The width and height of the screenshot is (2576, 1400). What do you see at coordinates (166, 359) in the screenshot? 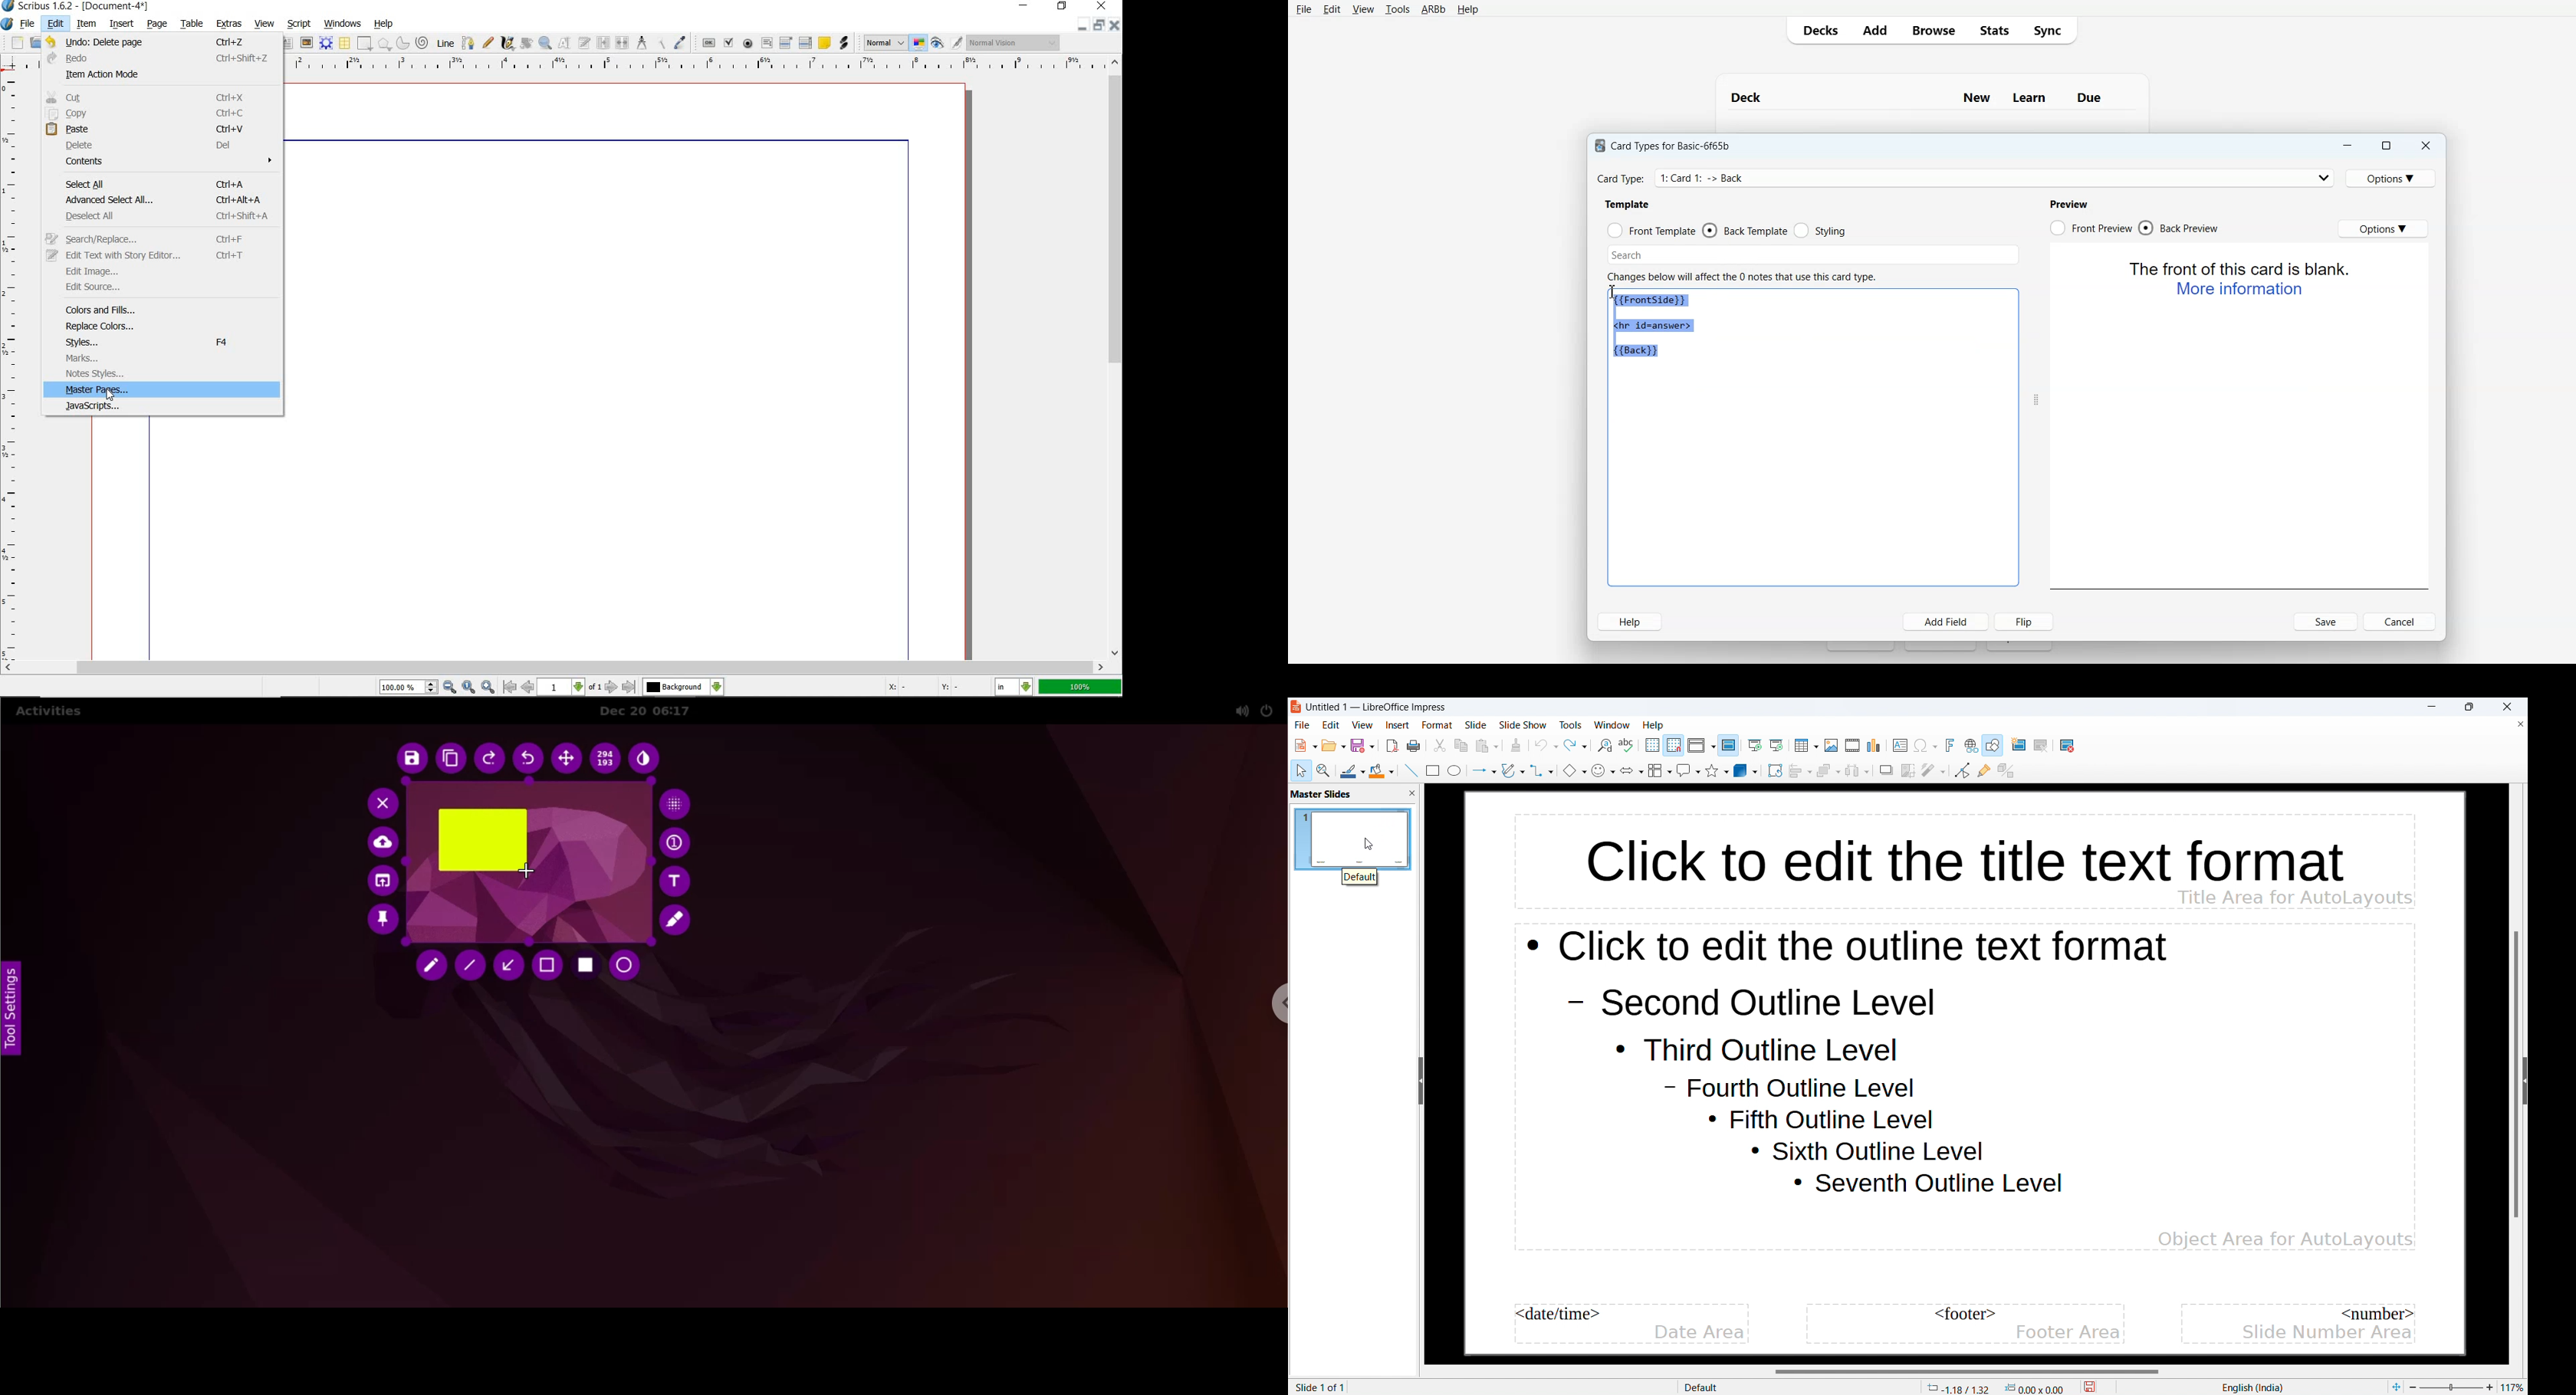
I see `marks` at bounding box center [166, 359].